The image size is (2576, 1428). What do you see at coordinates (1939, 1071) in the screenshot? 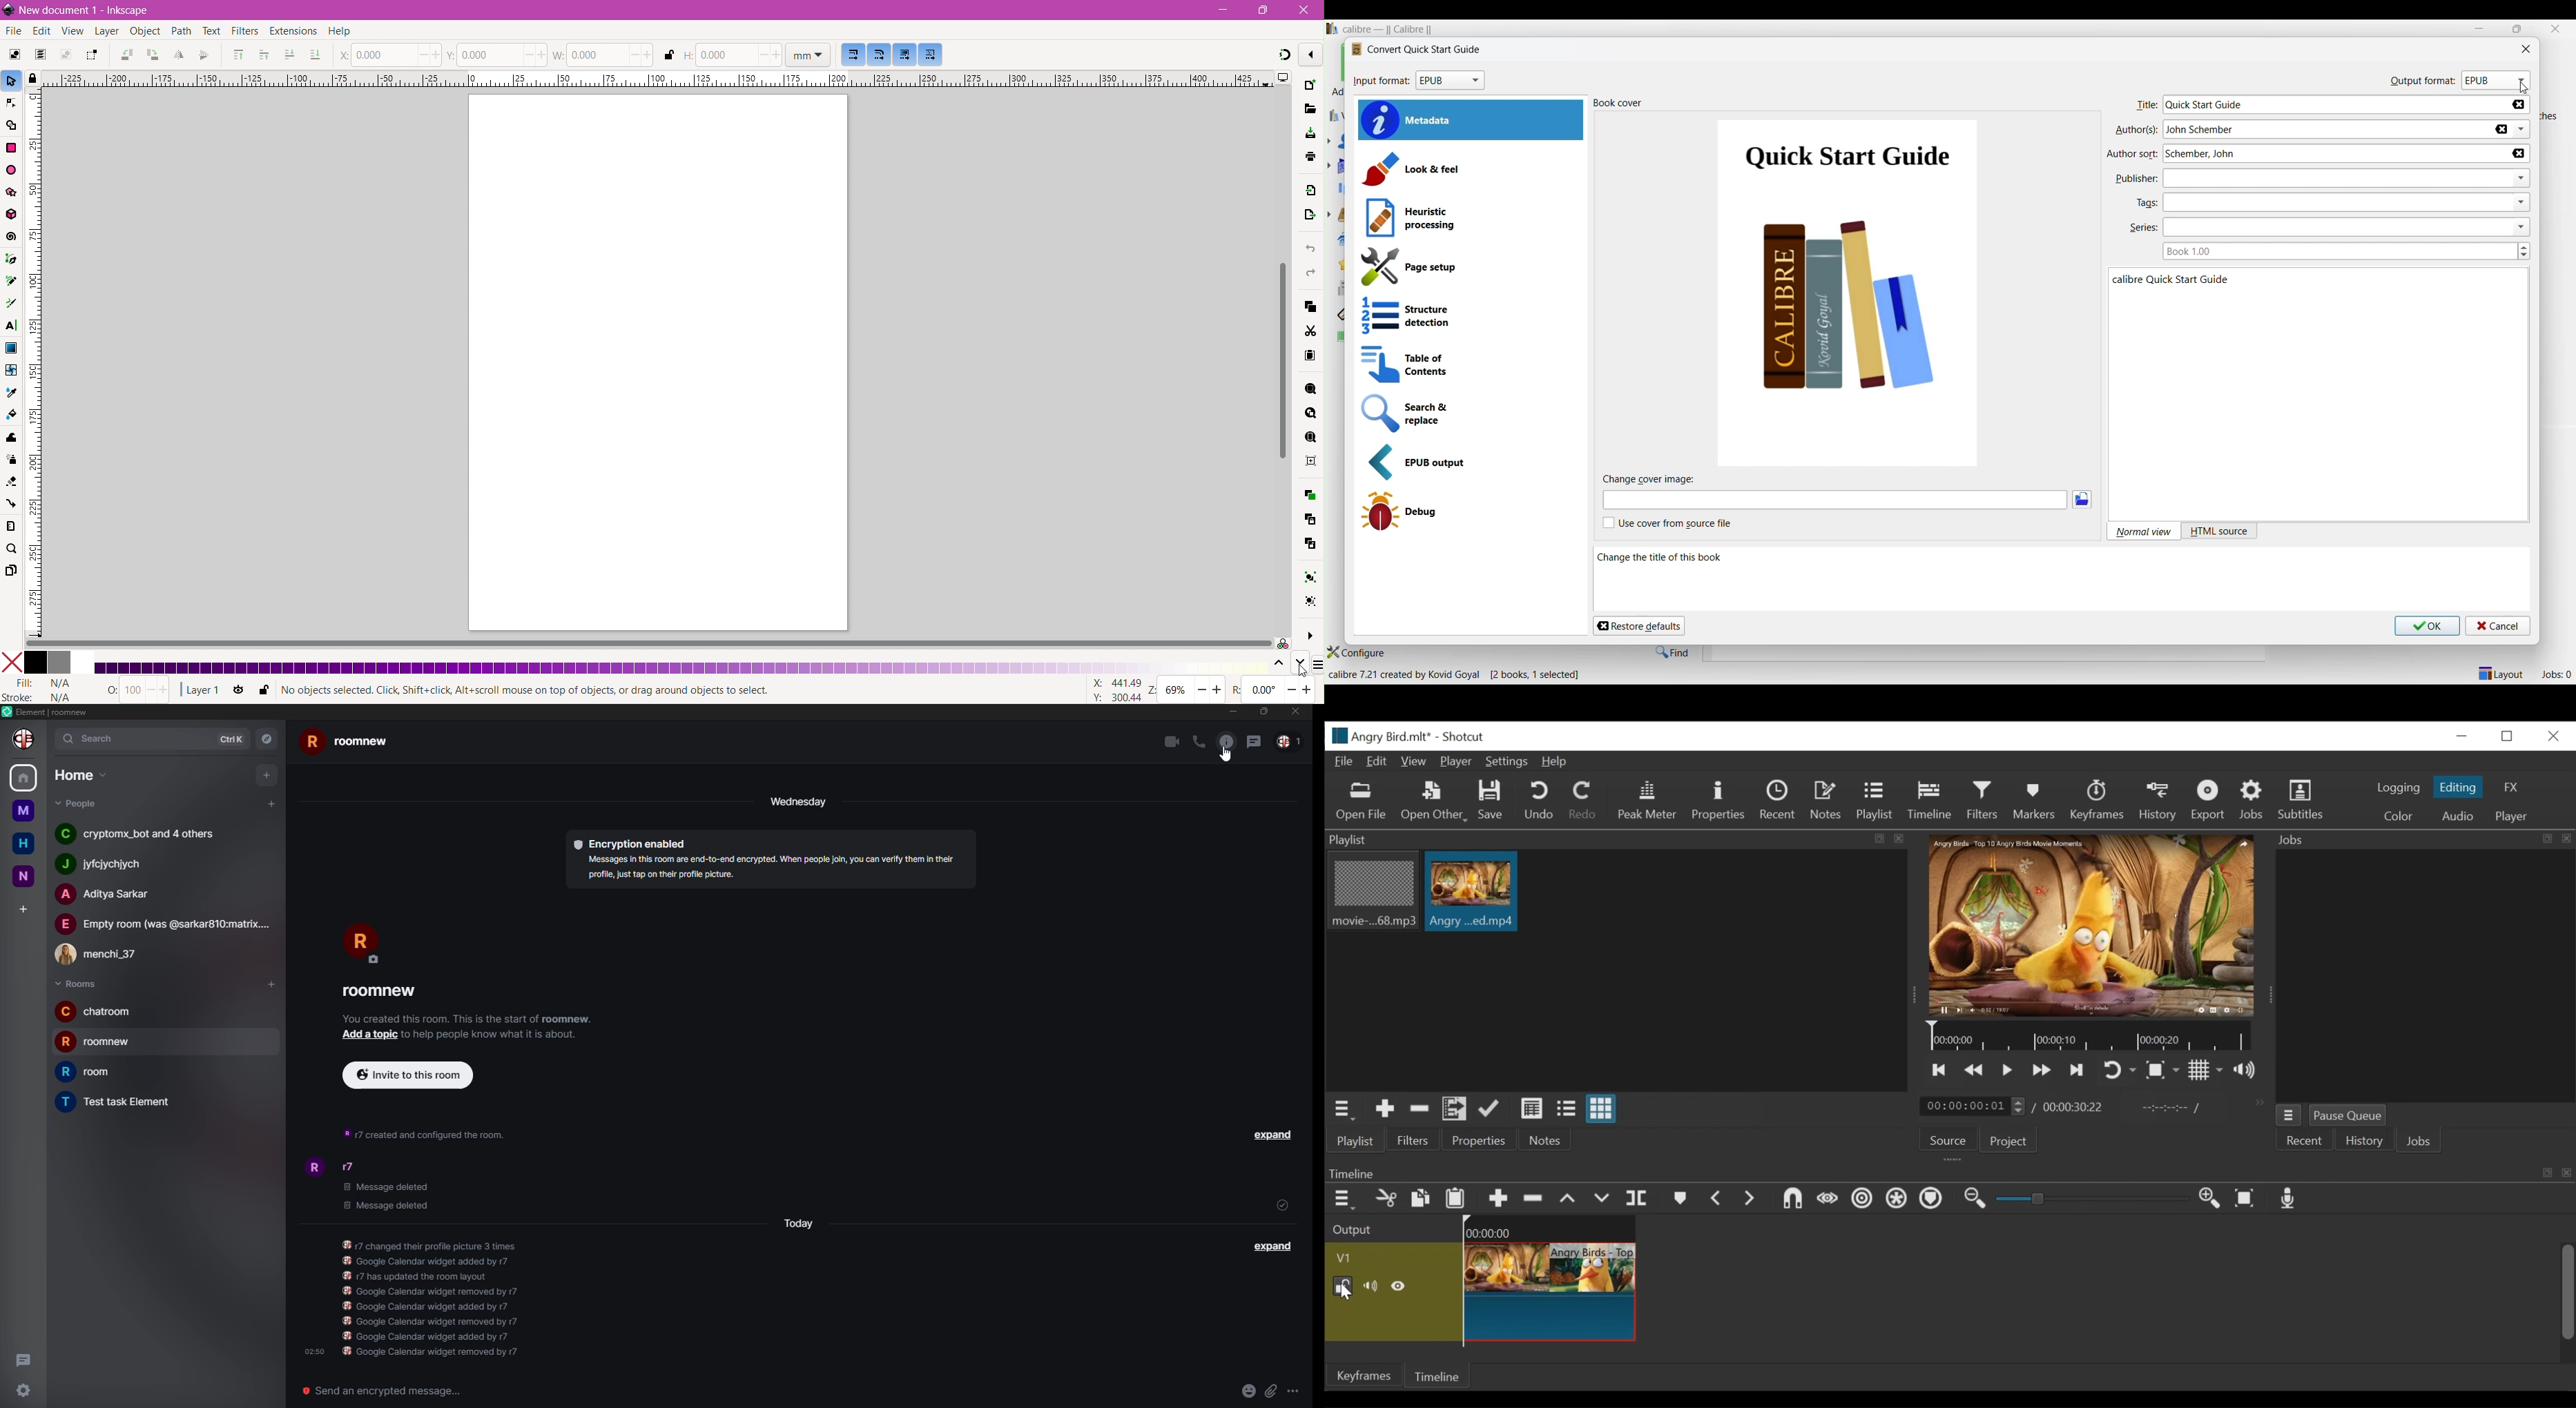
I see `Skip to the previous point` at bounding box center [1939, 1071].